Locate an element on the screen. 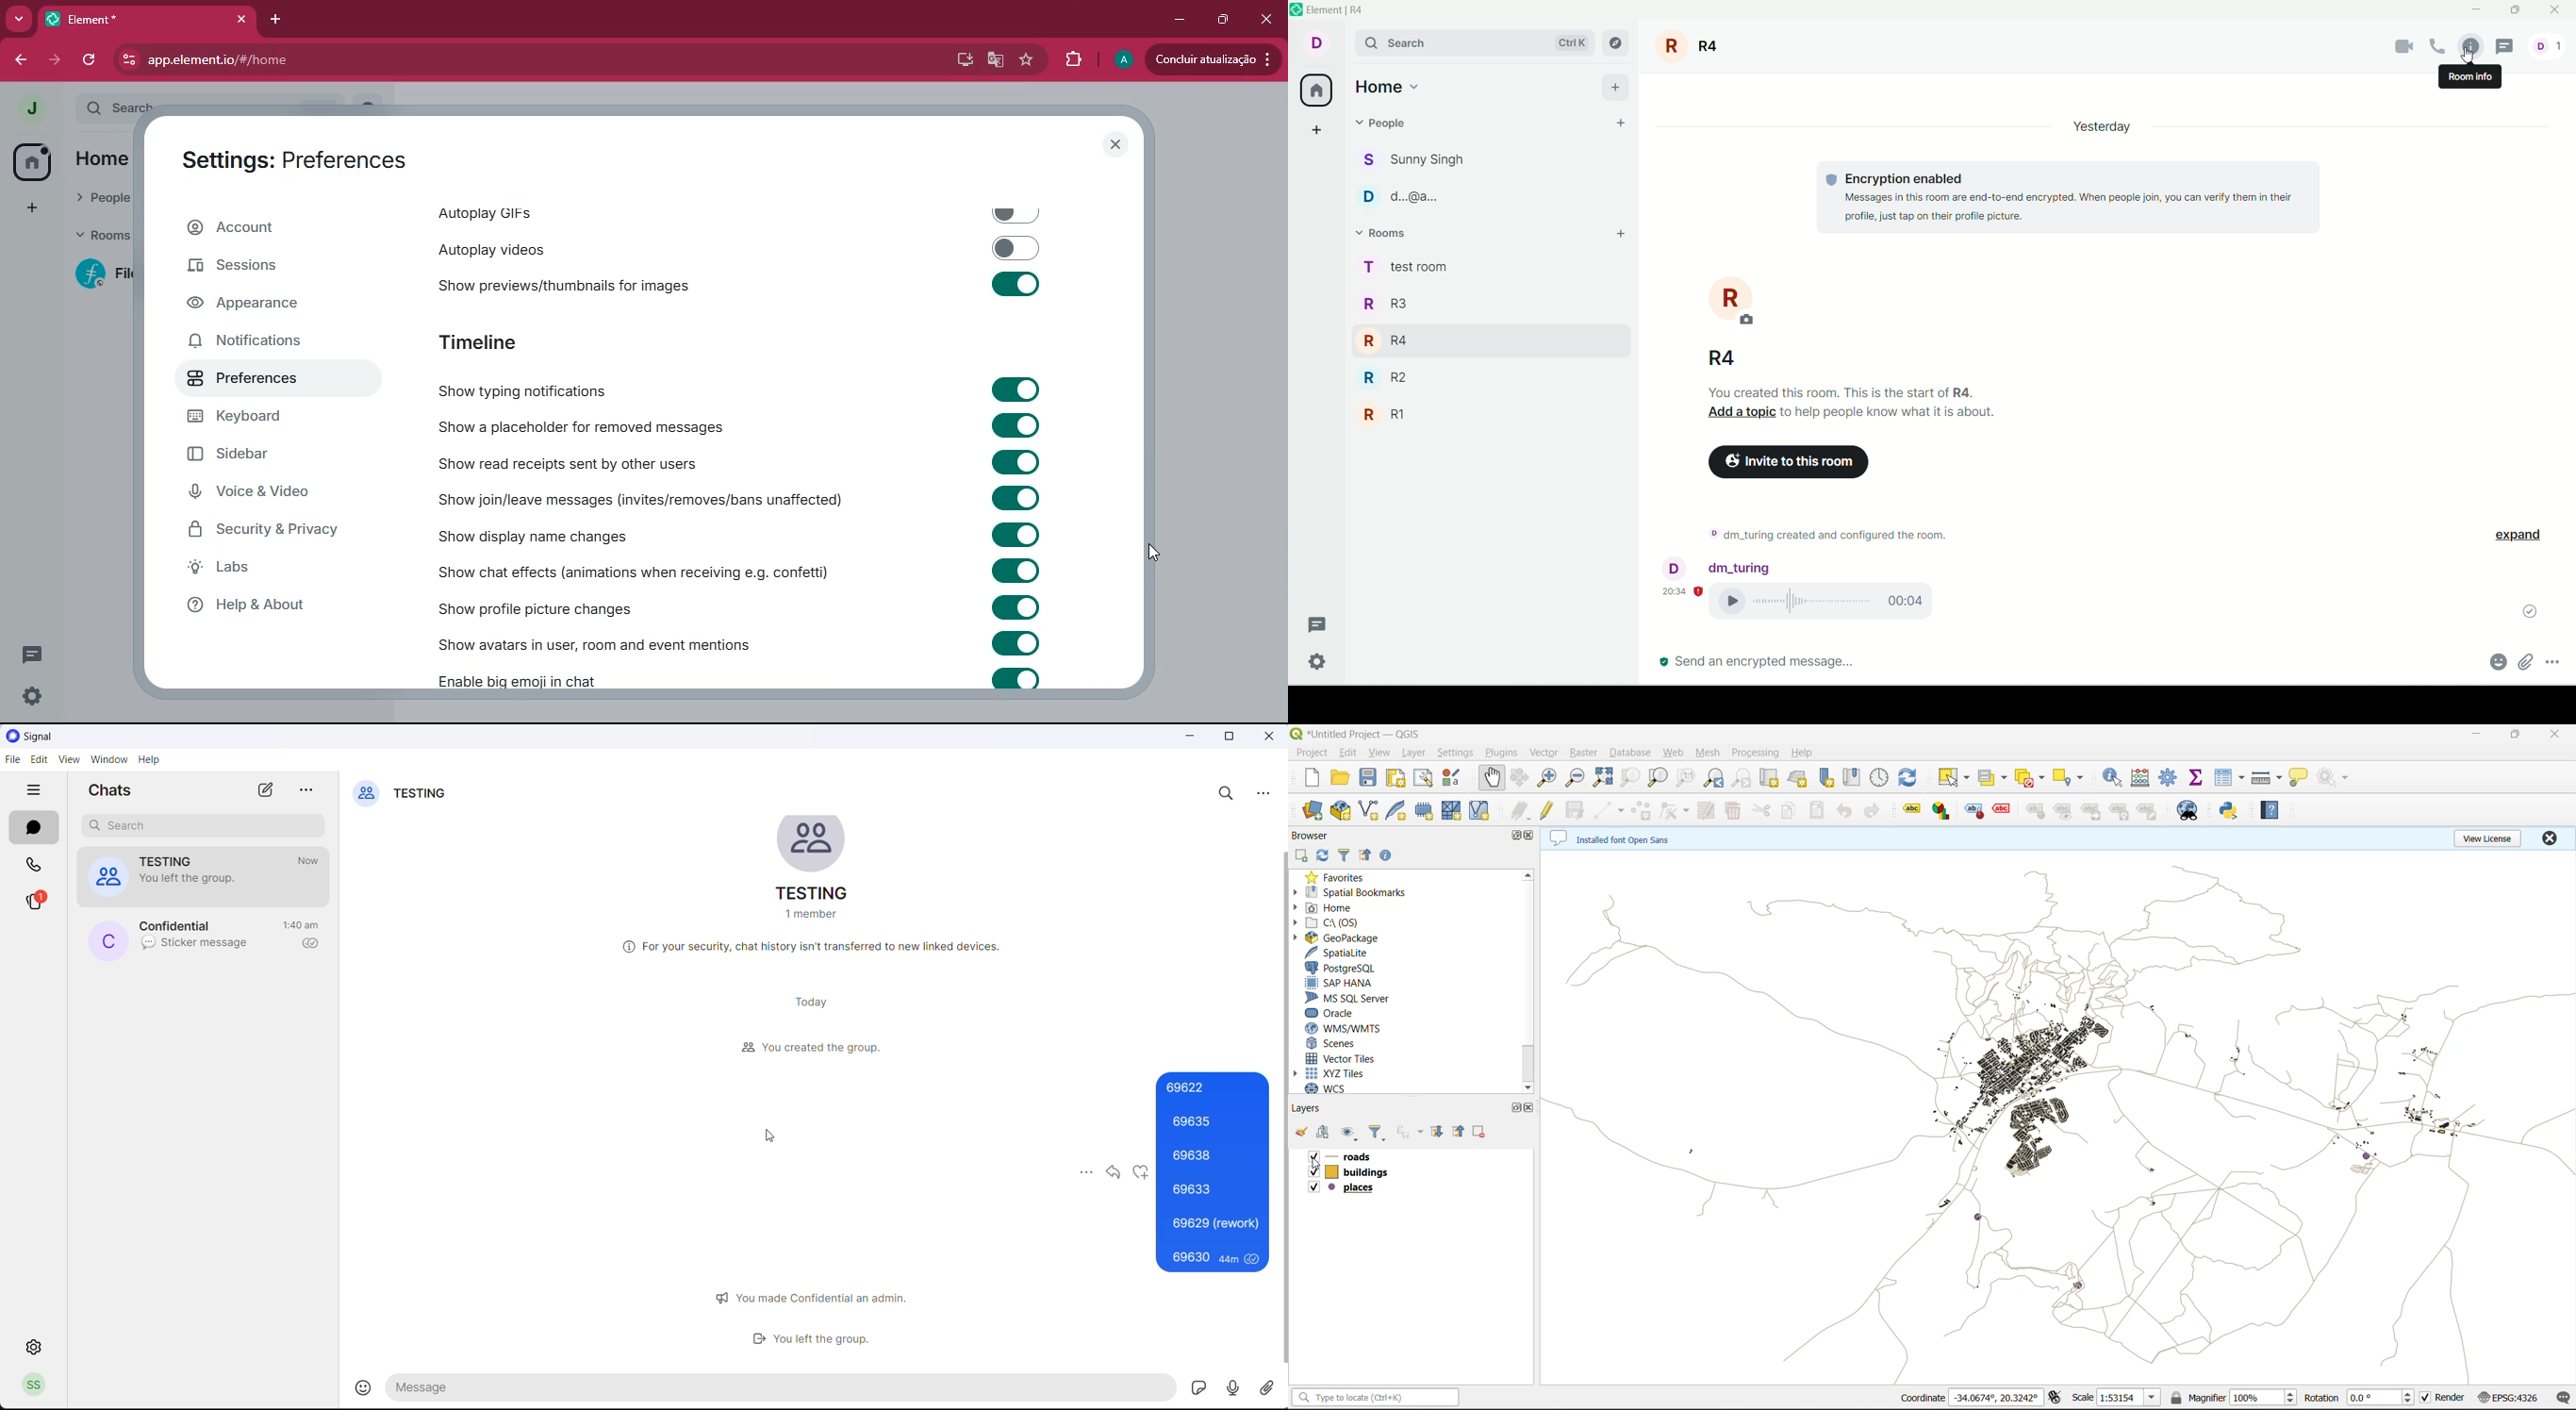 This screenshot has width=2576, height=1428. Cursor is located at coordinates (1317, 1164).